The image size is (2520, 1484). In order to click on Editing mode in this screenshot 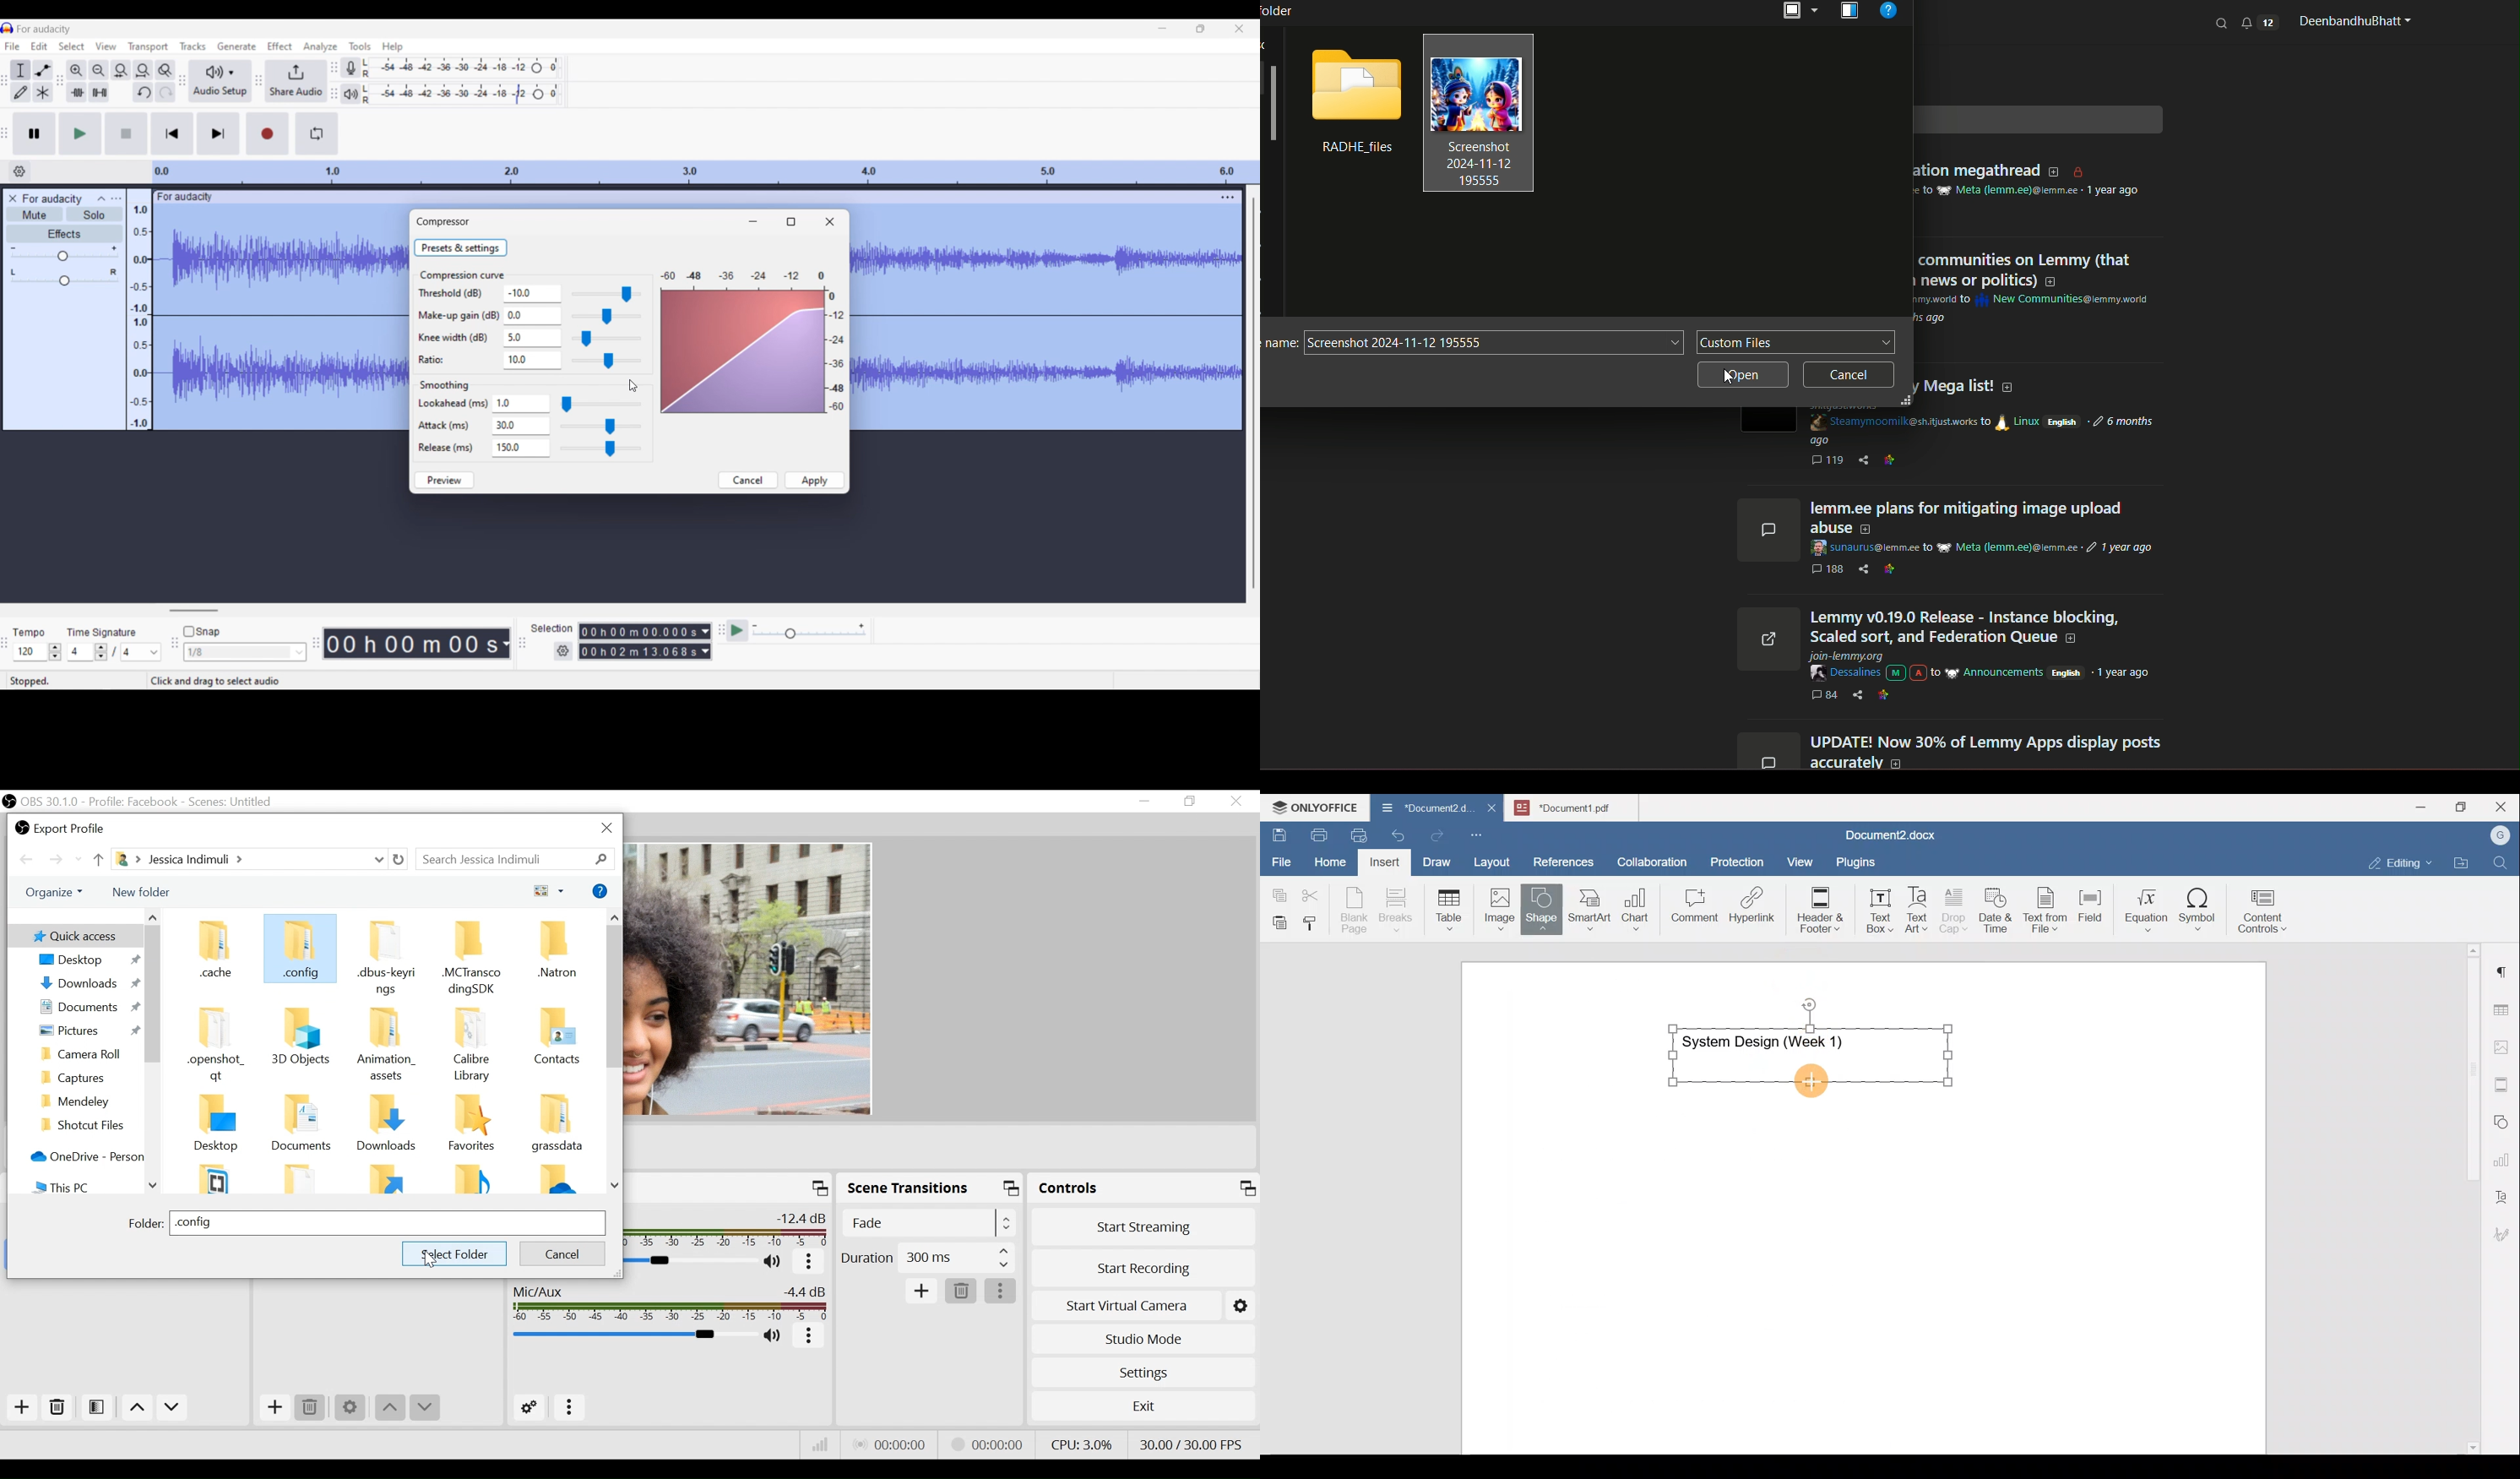, I will do `click(2401, 860)`.